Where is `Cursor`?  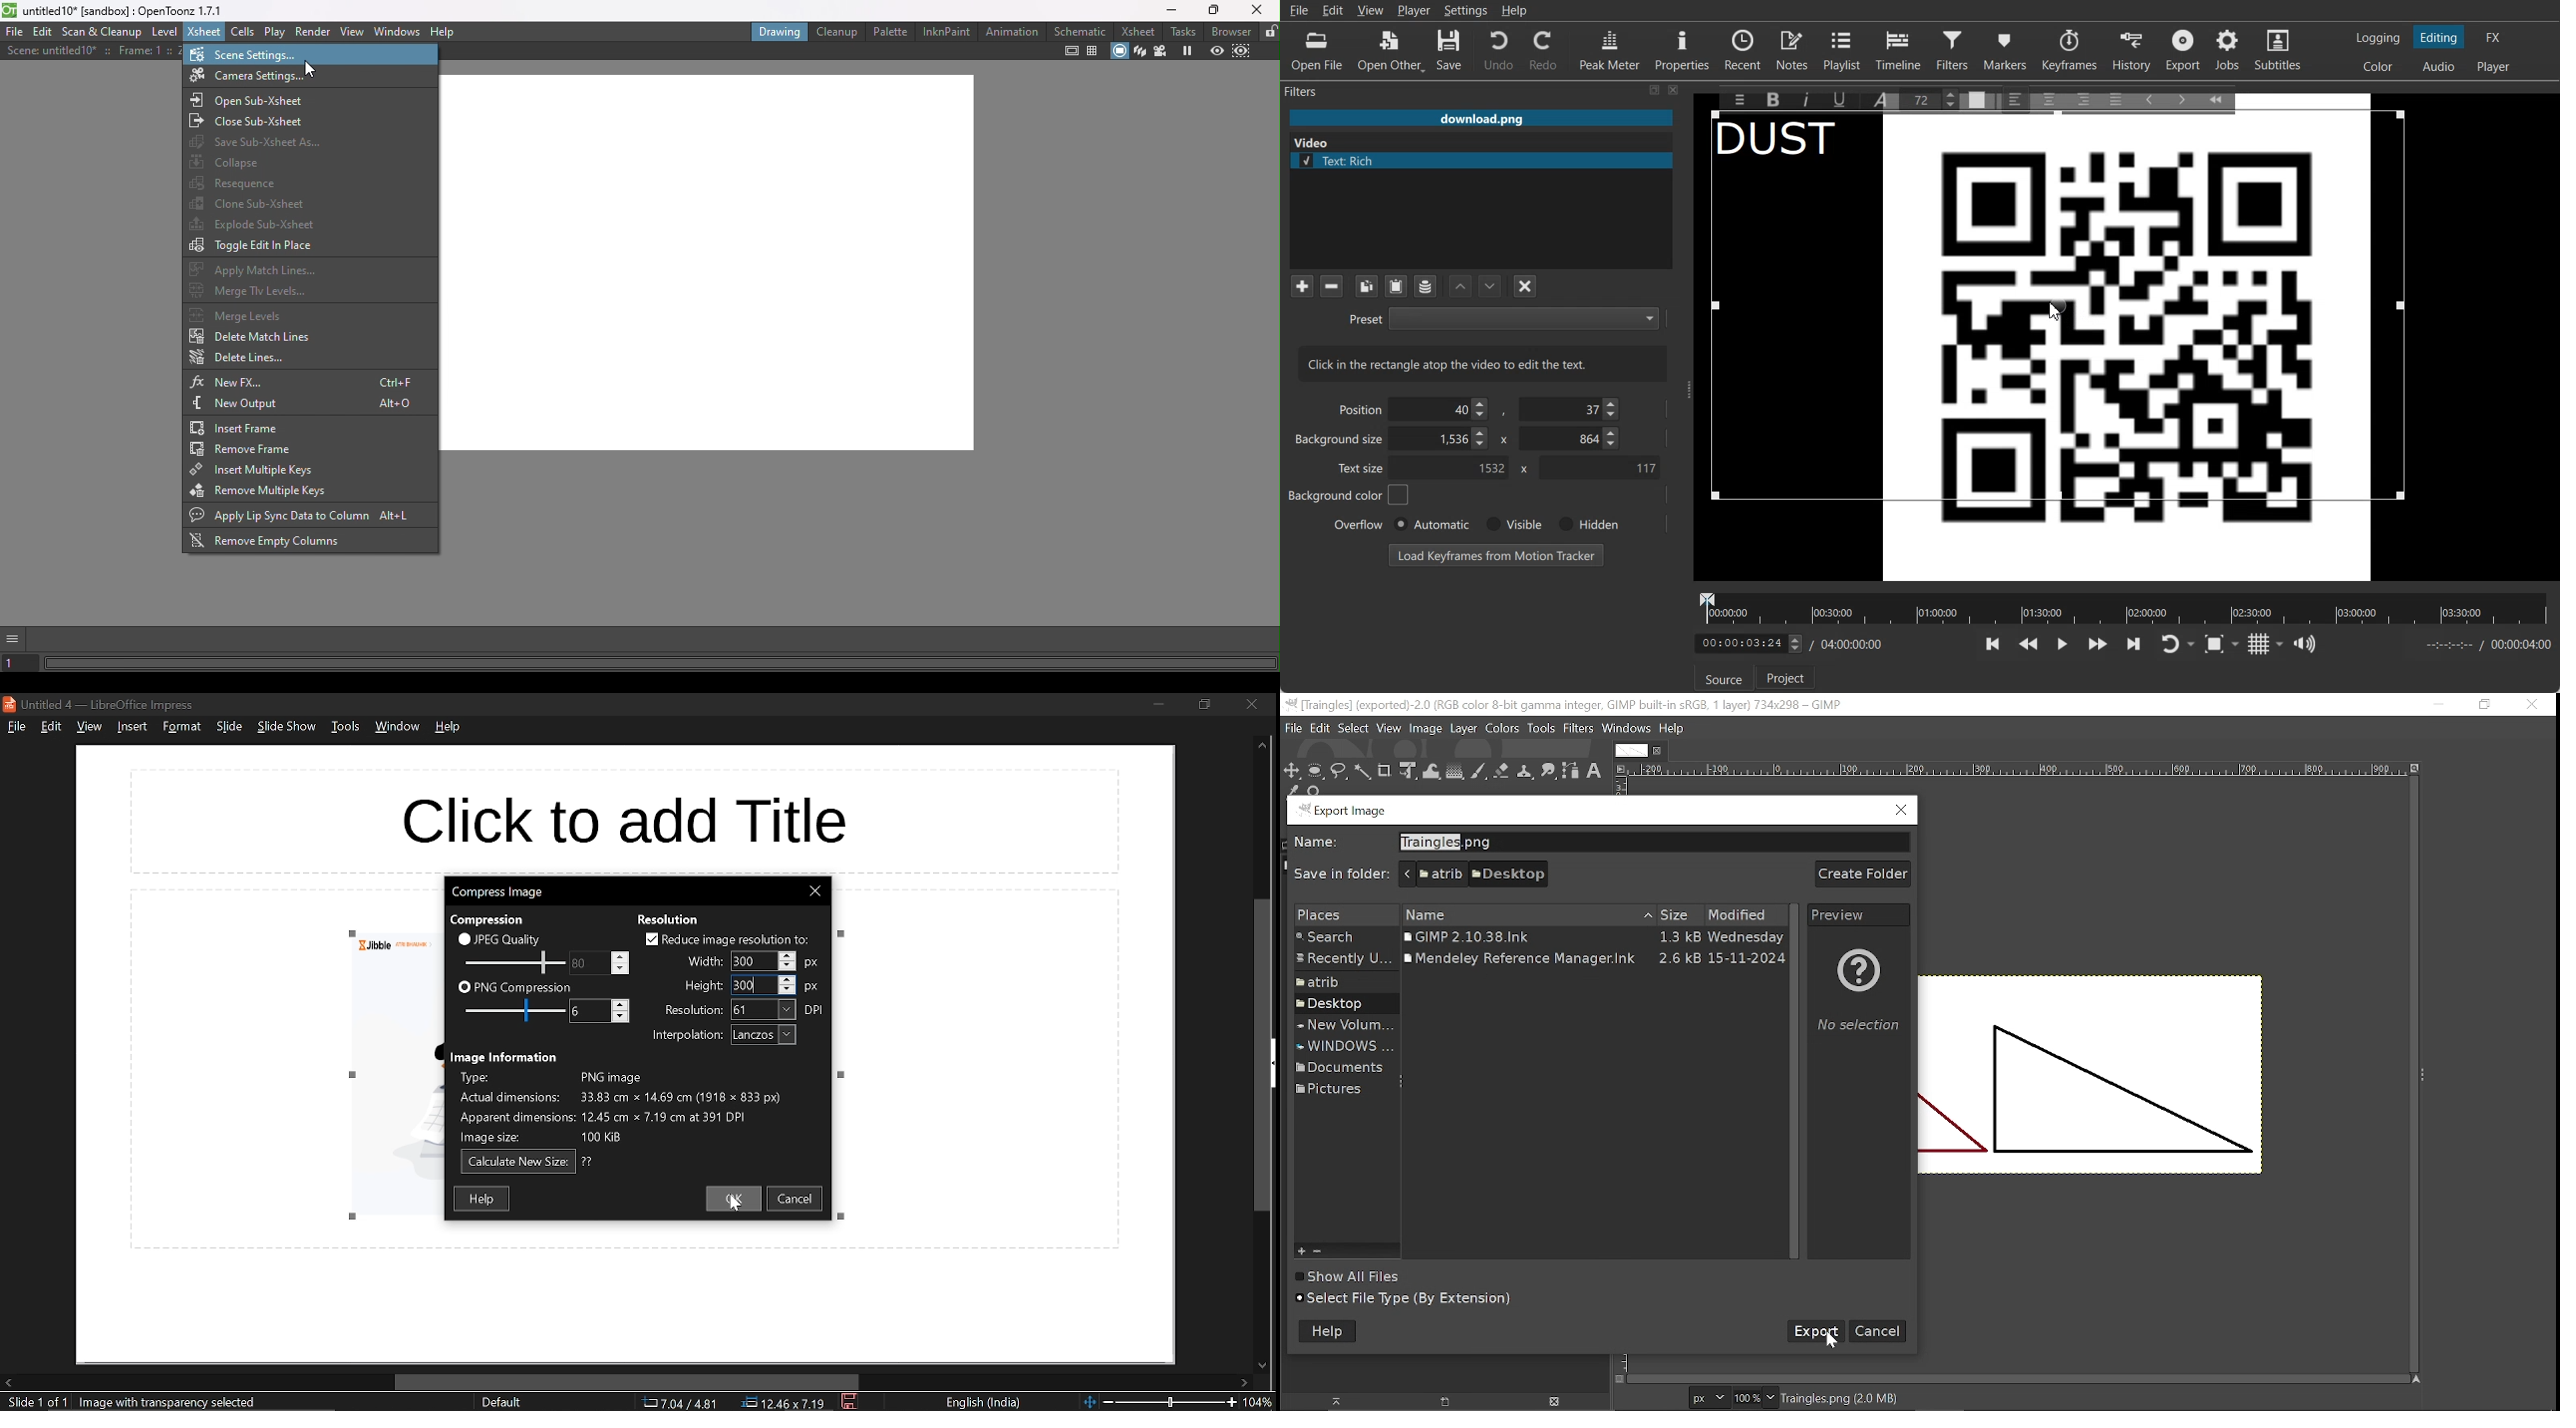
Cursor is located at coordinates (736, 1205).